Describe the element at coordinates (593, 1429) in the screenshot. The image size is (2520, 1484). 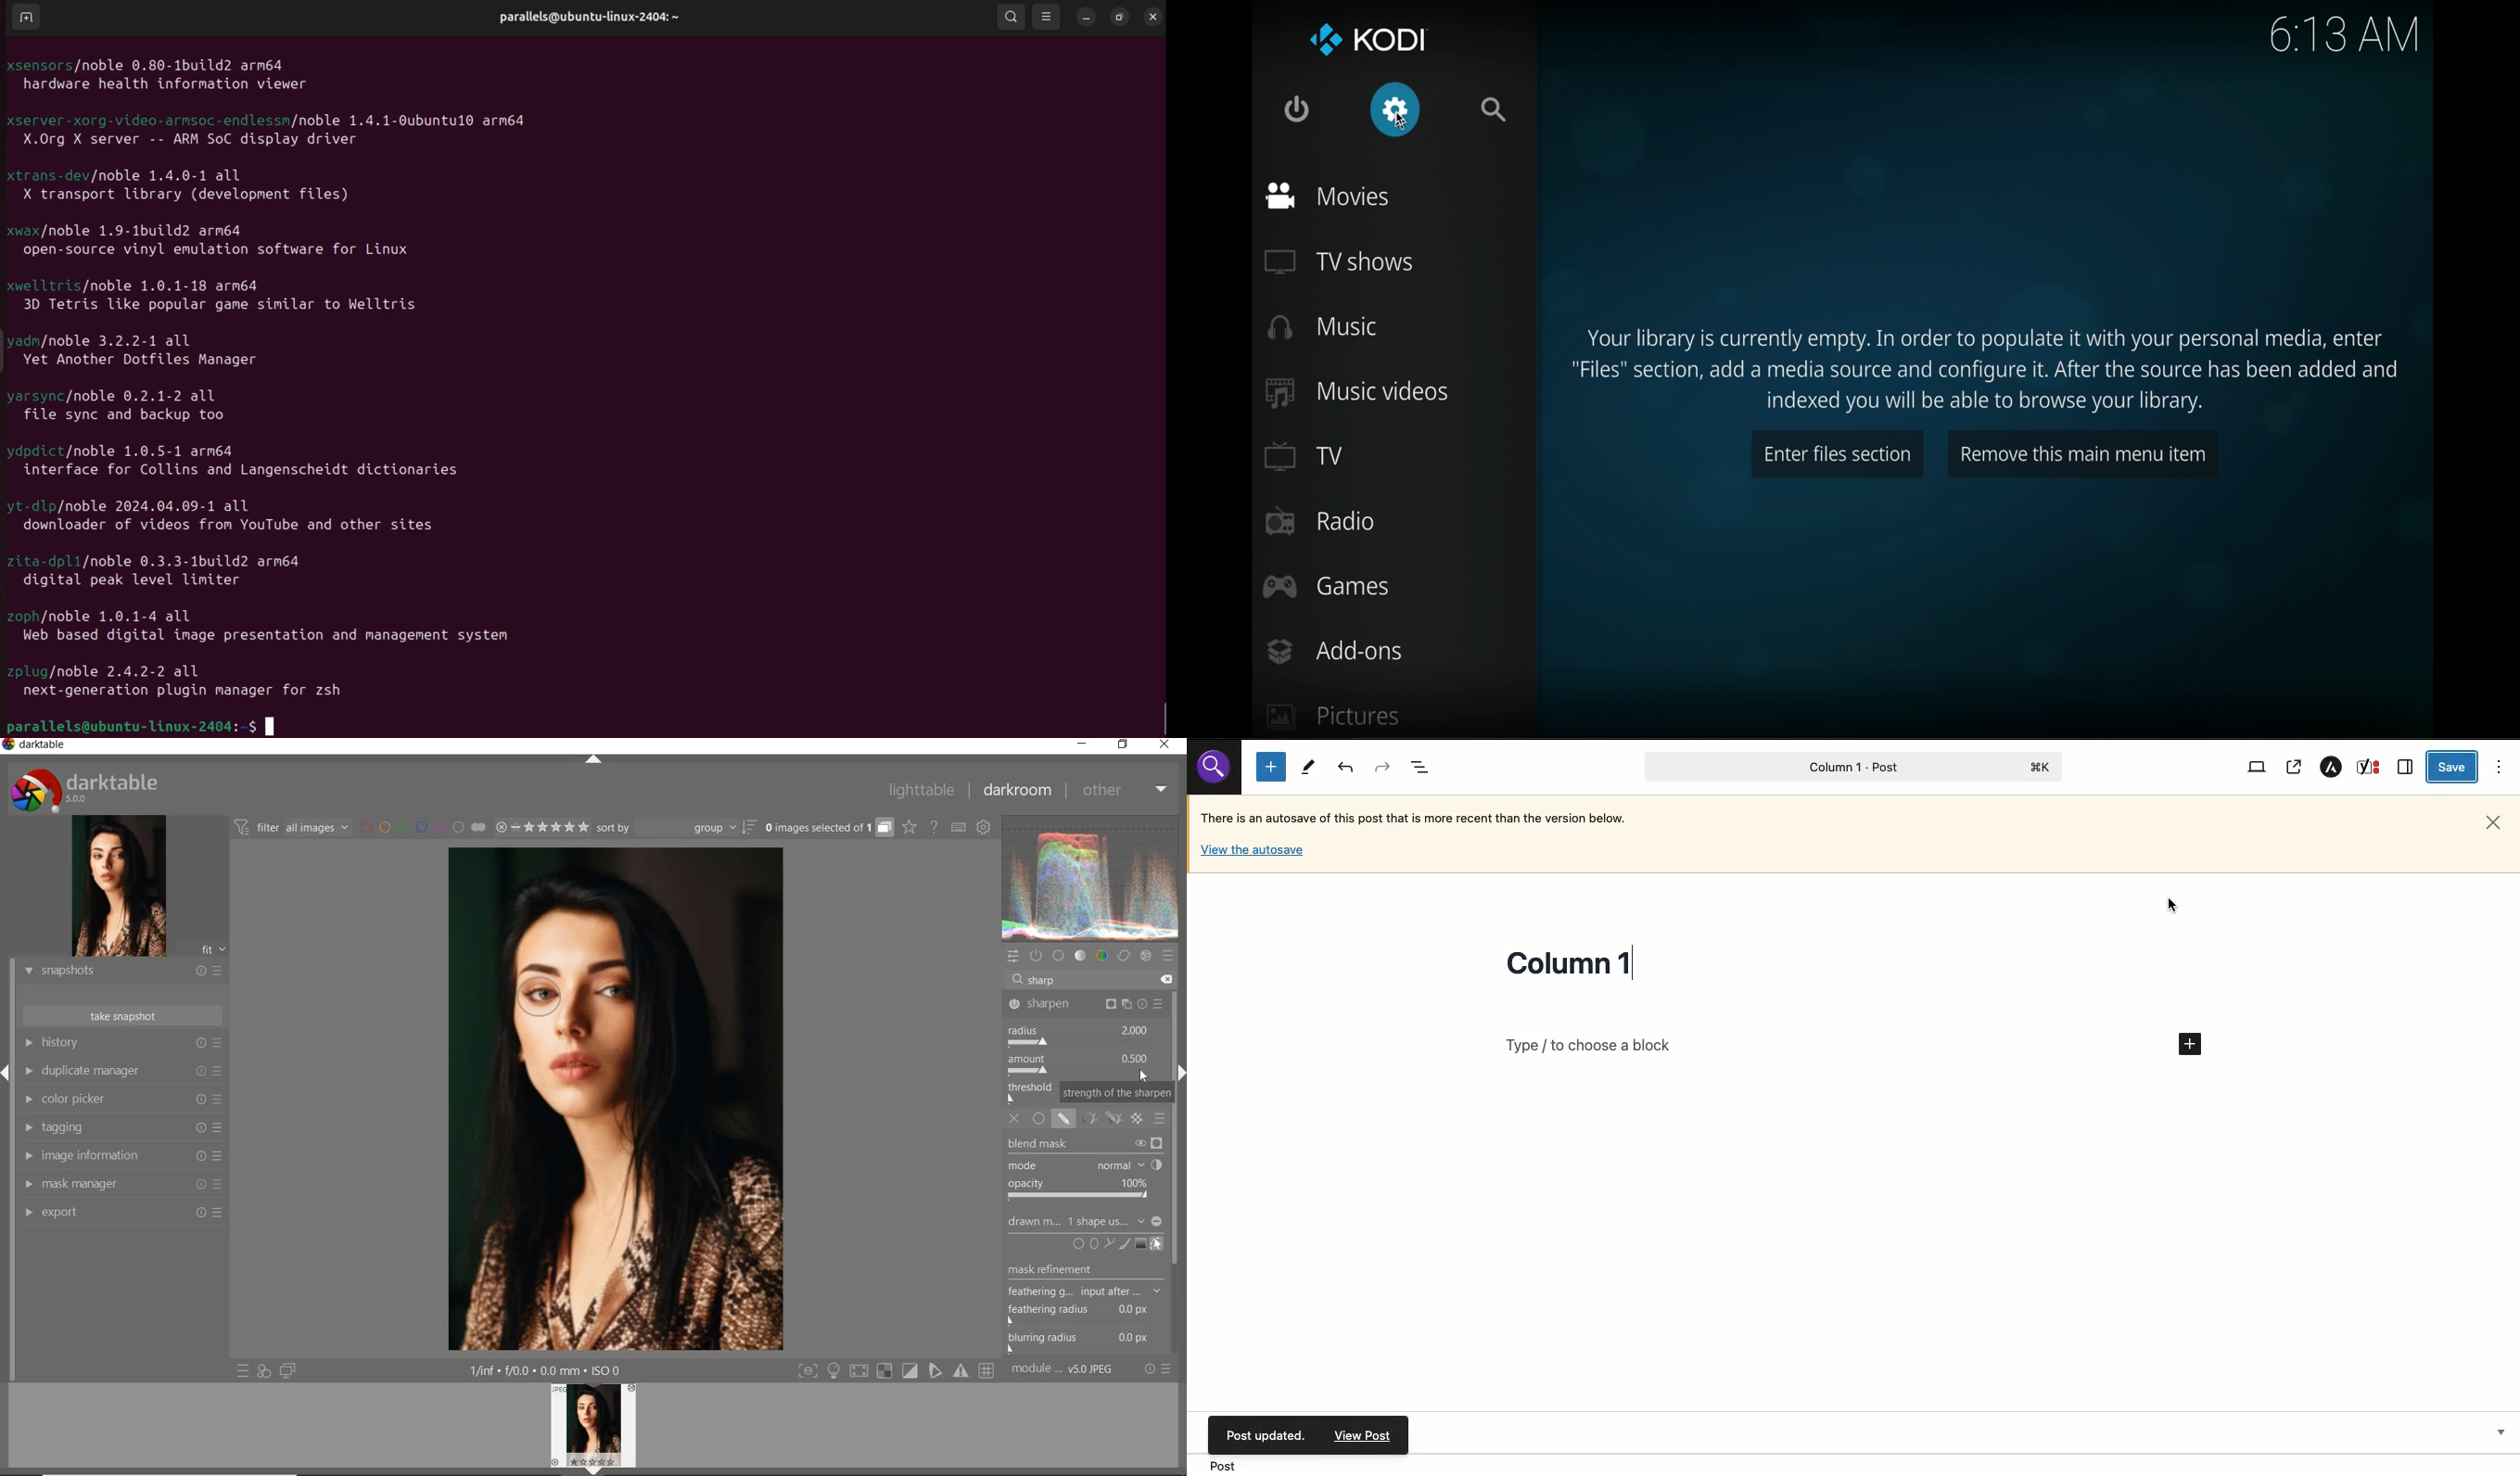
I see `Preview Image` at that location.